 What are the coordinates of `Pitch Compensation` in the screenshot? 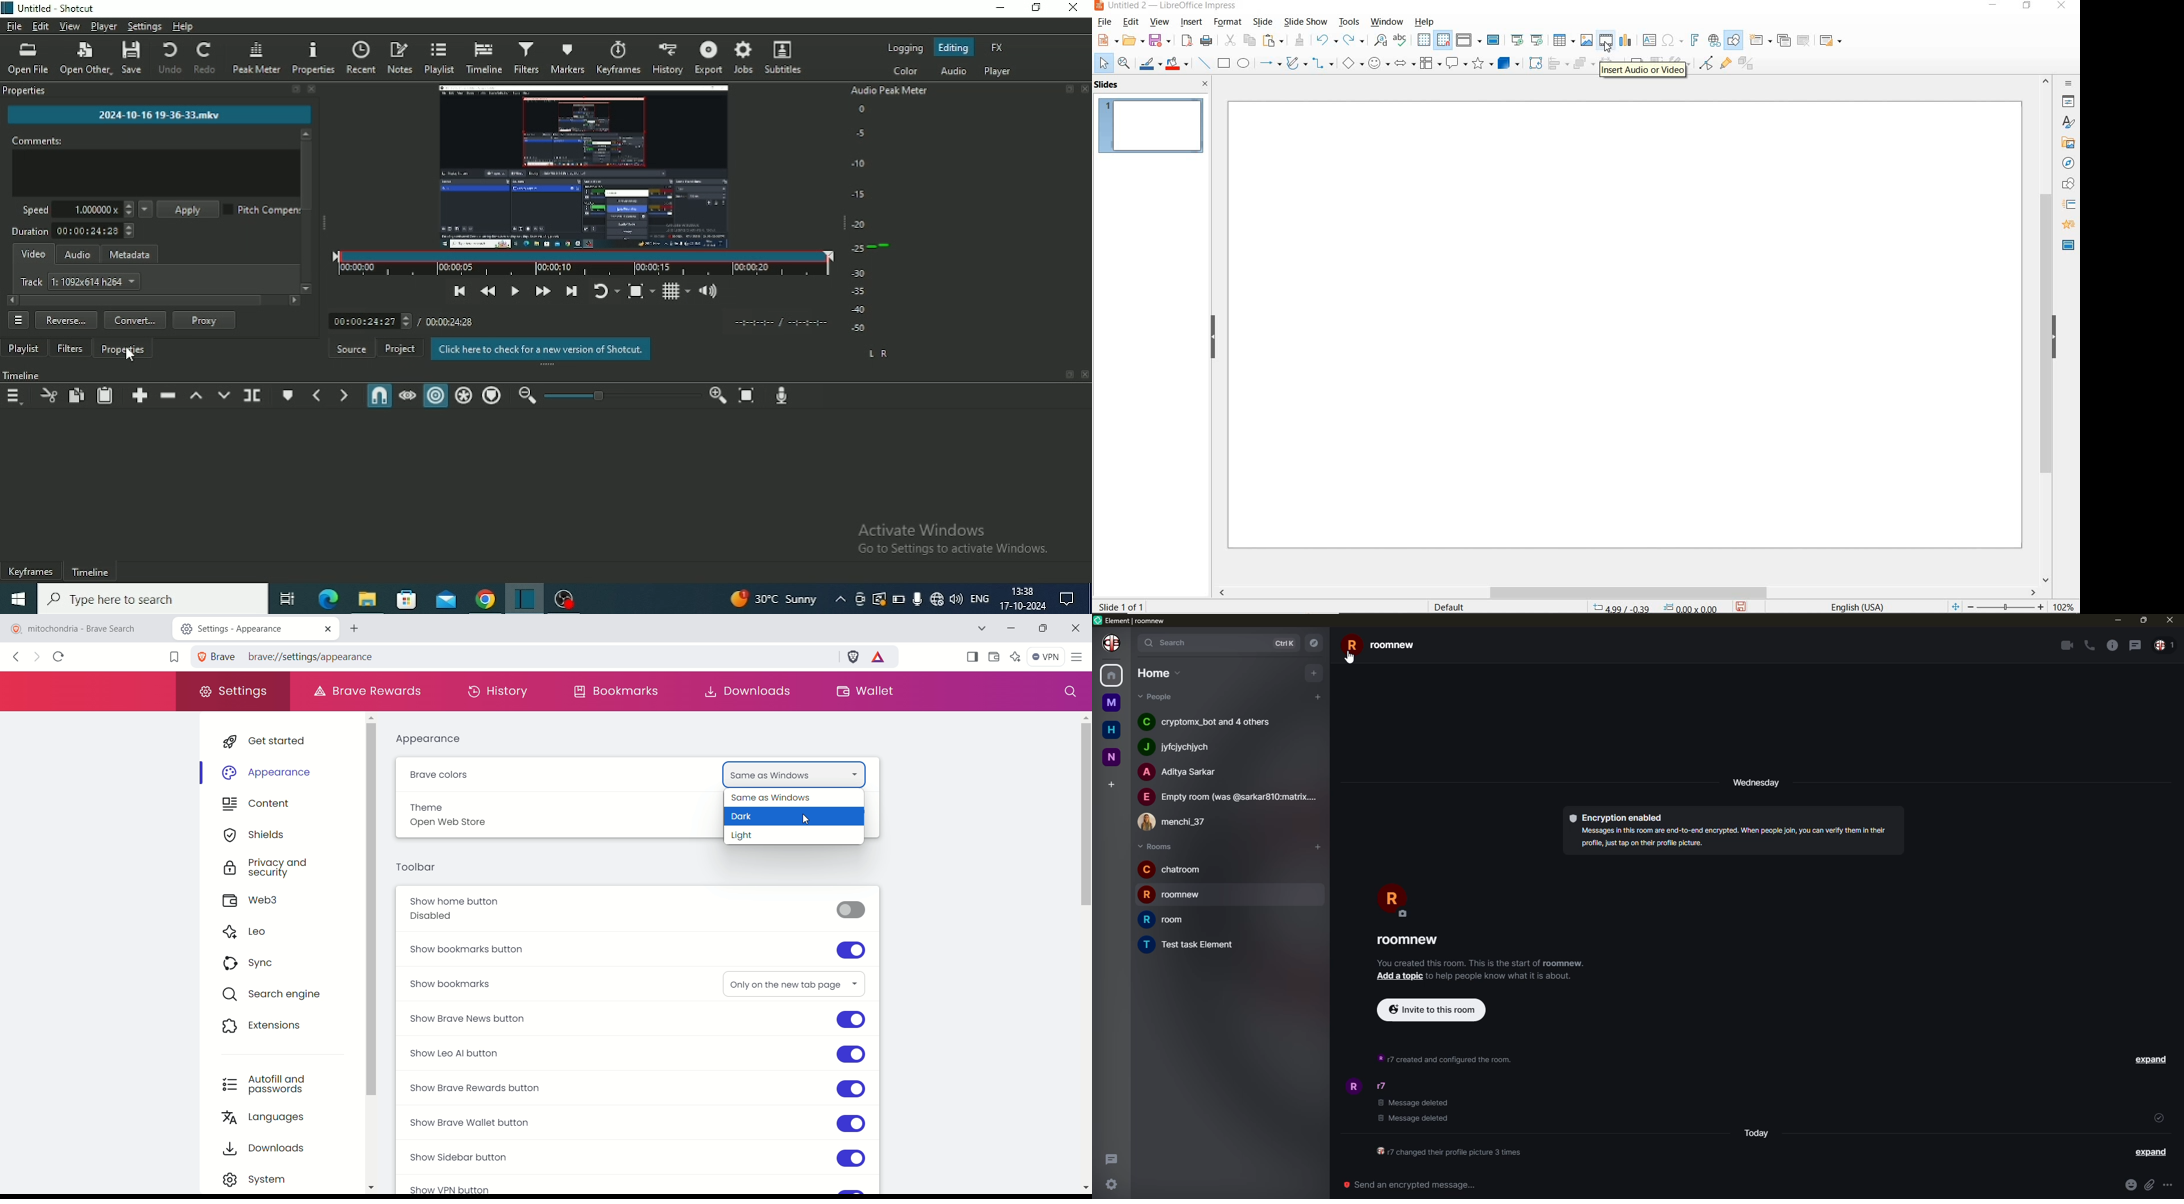 It's located at (261, 210).